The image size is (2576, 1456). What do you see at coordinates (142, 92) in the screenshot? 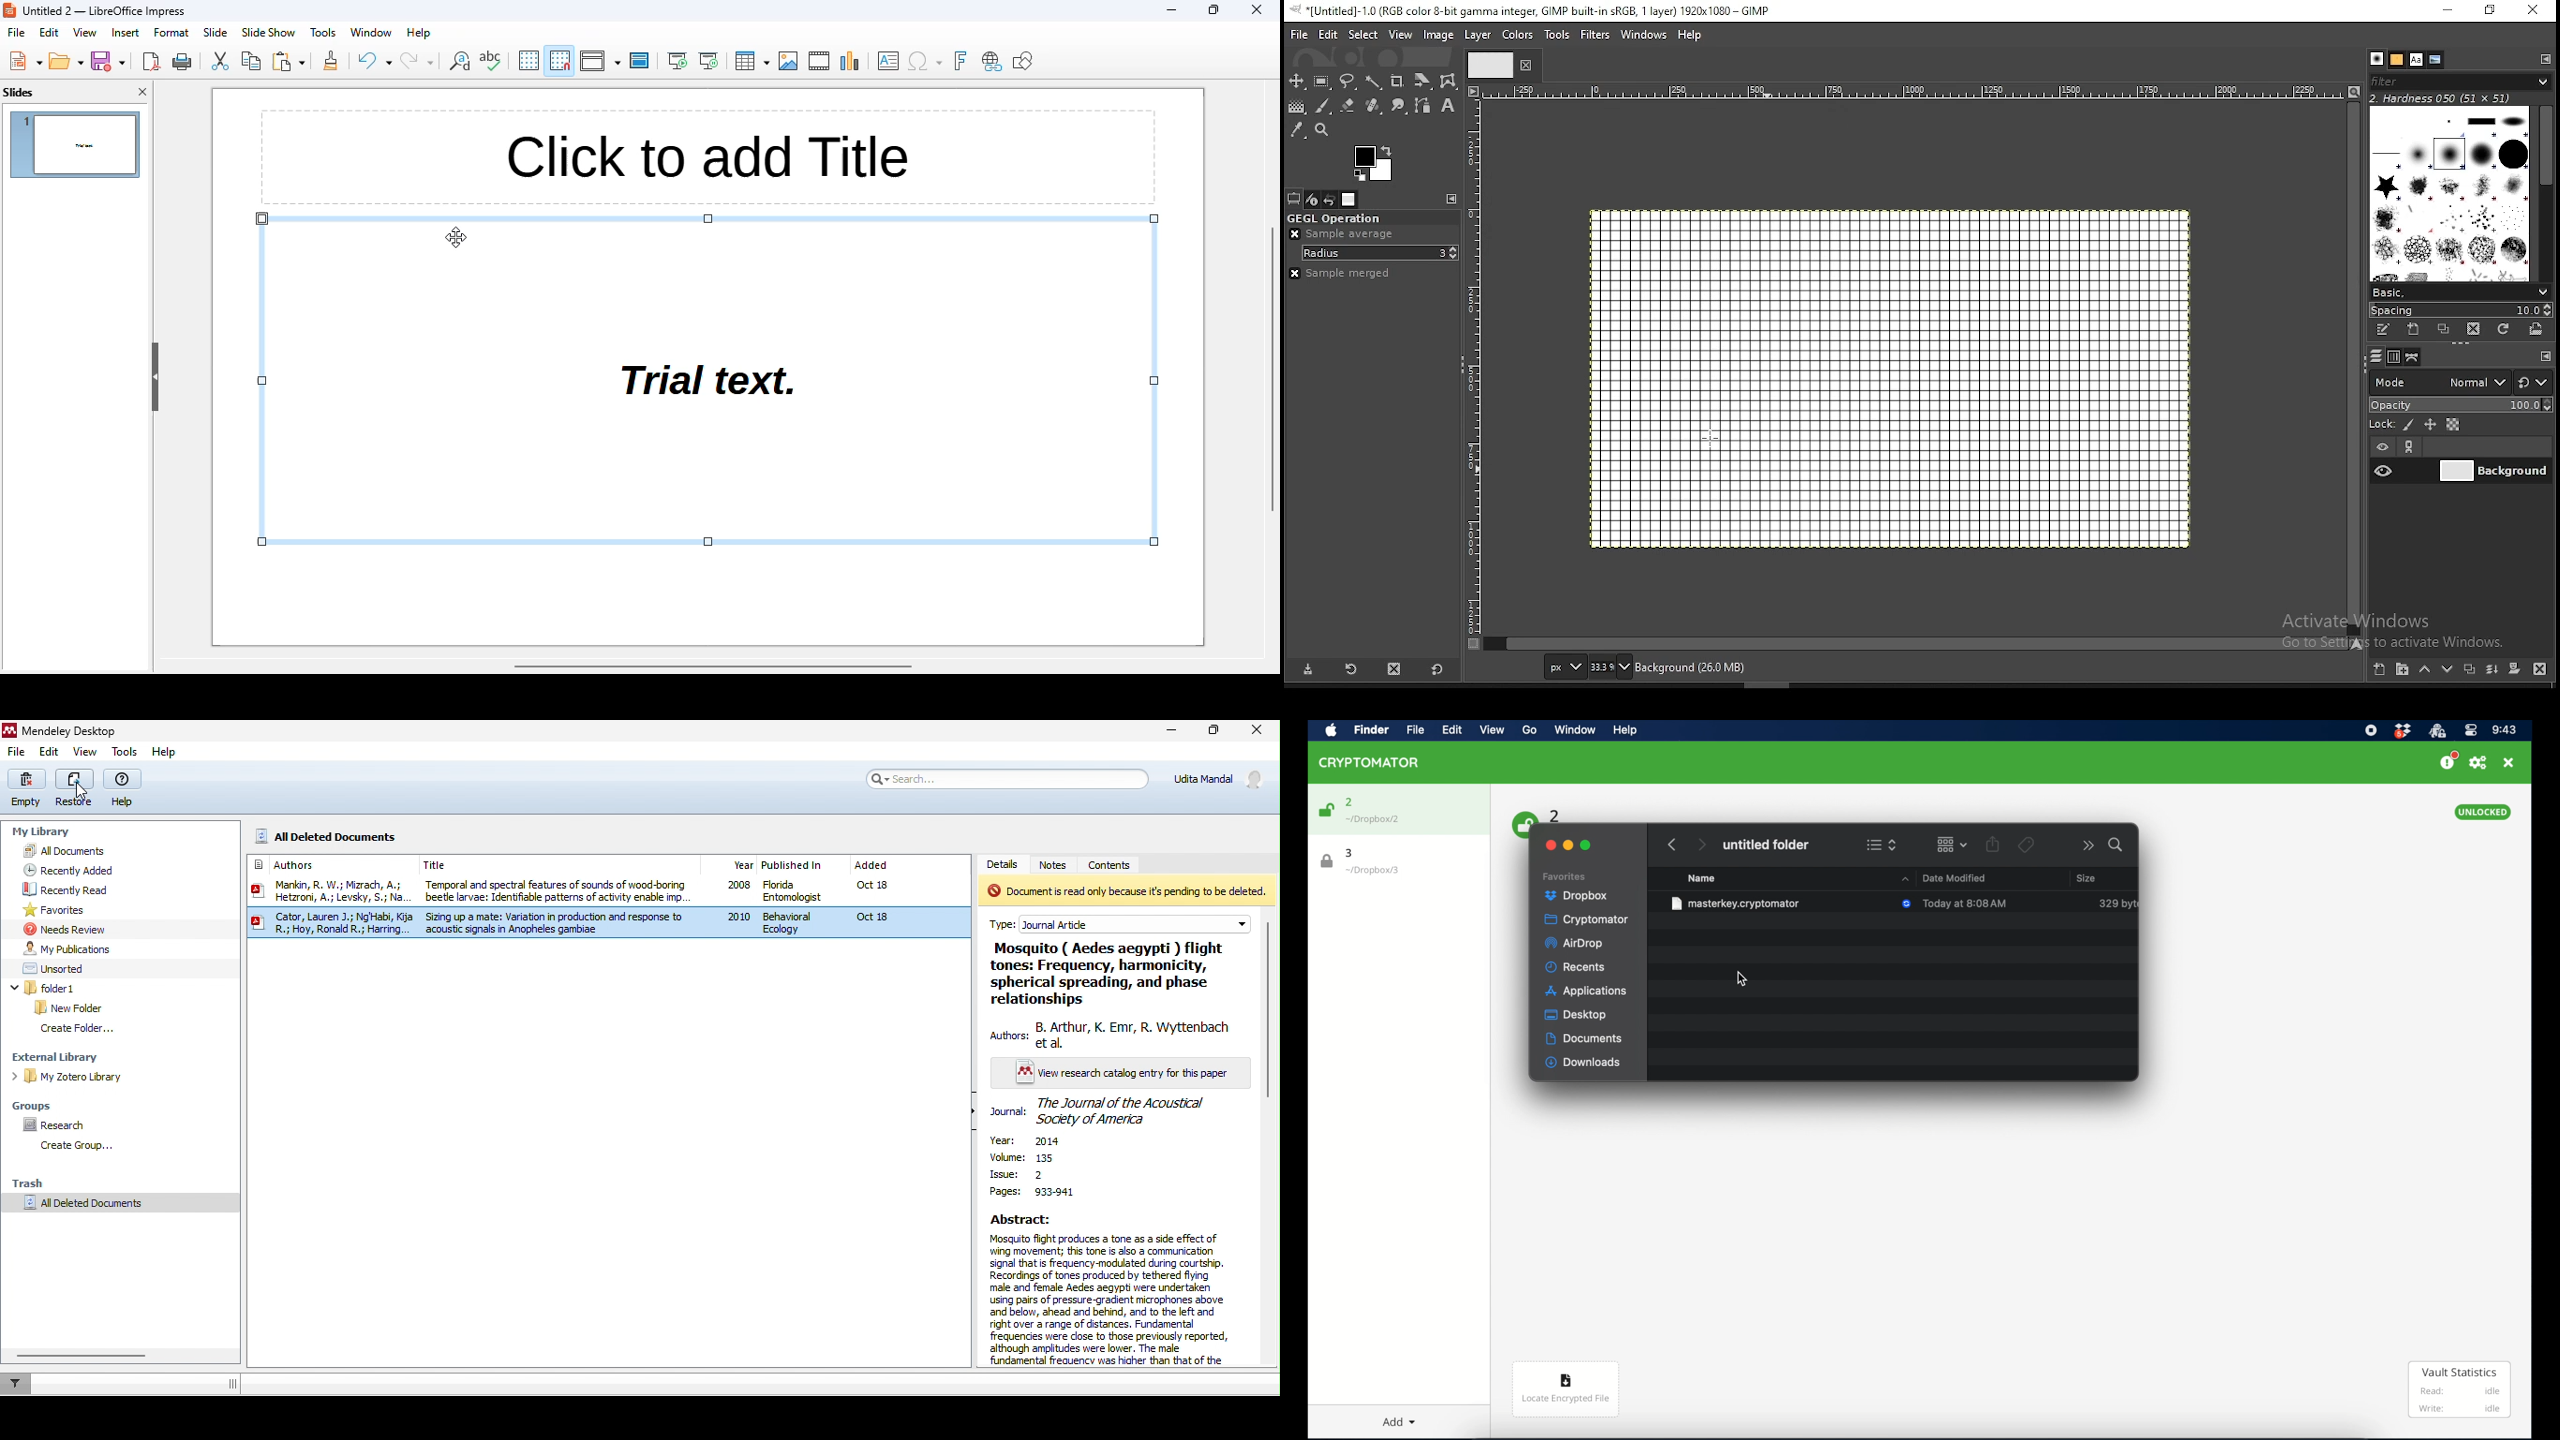
I see `close pane` at bounding box center [142, 92].